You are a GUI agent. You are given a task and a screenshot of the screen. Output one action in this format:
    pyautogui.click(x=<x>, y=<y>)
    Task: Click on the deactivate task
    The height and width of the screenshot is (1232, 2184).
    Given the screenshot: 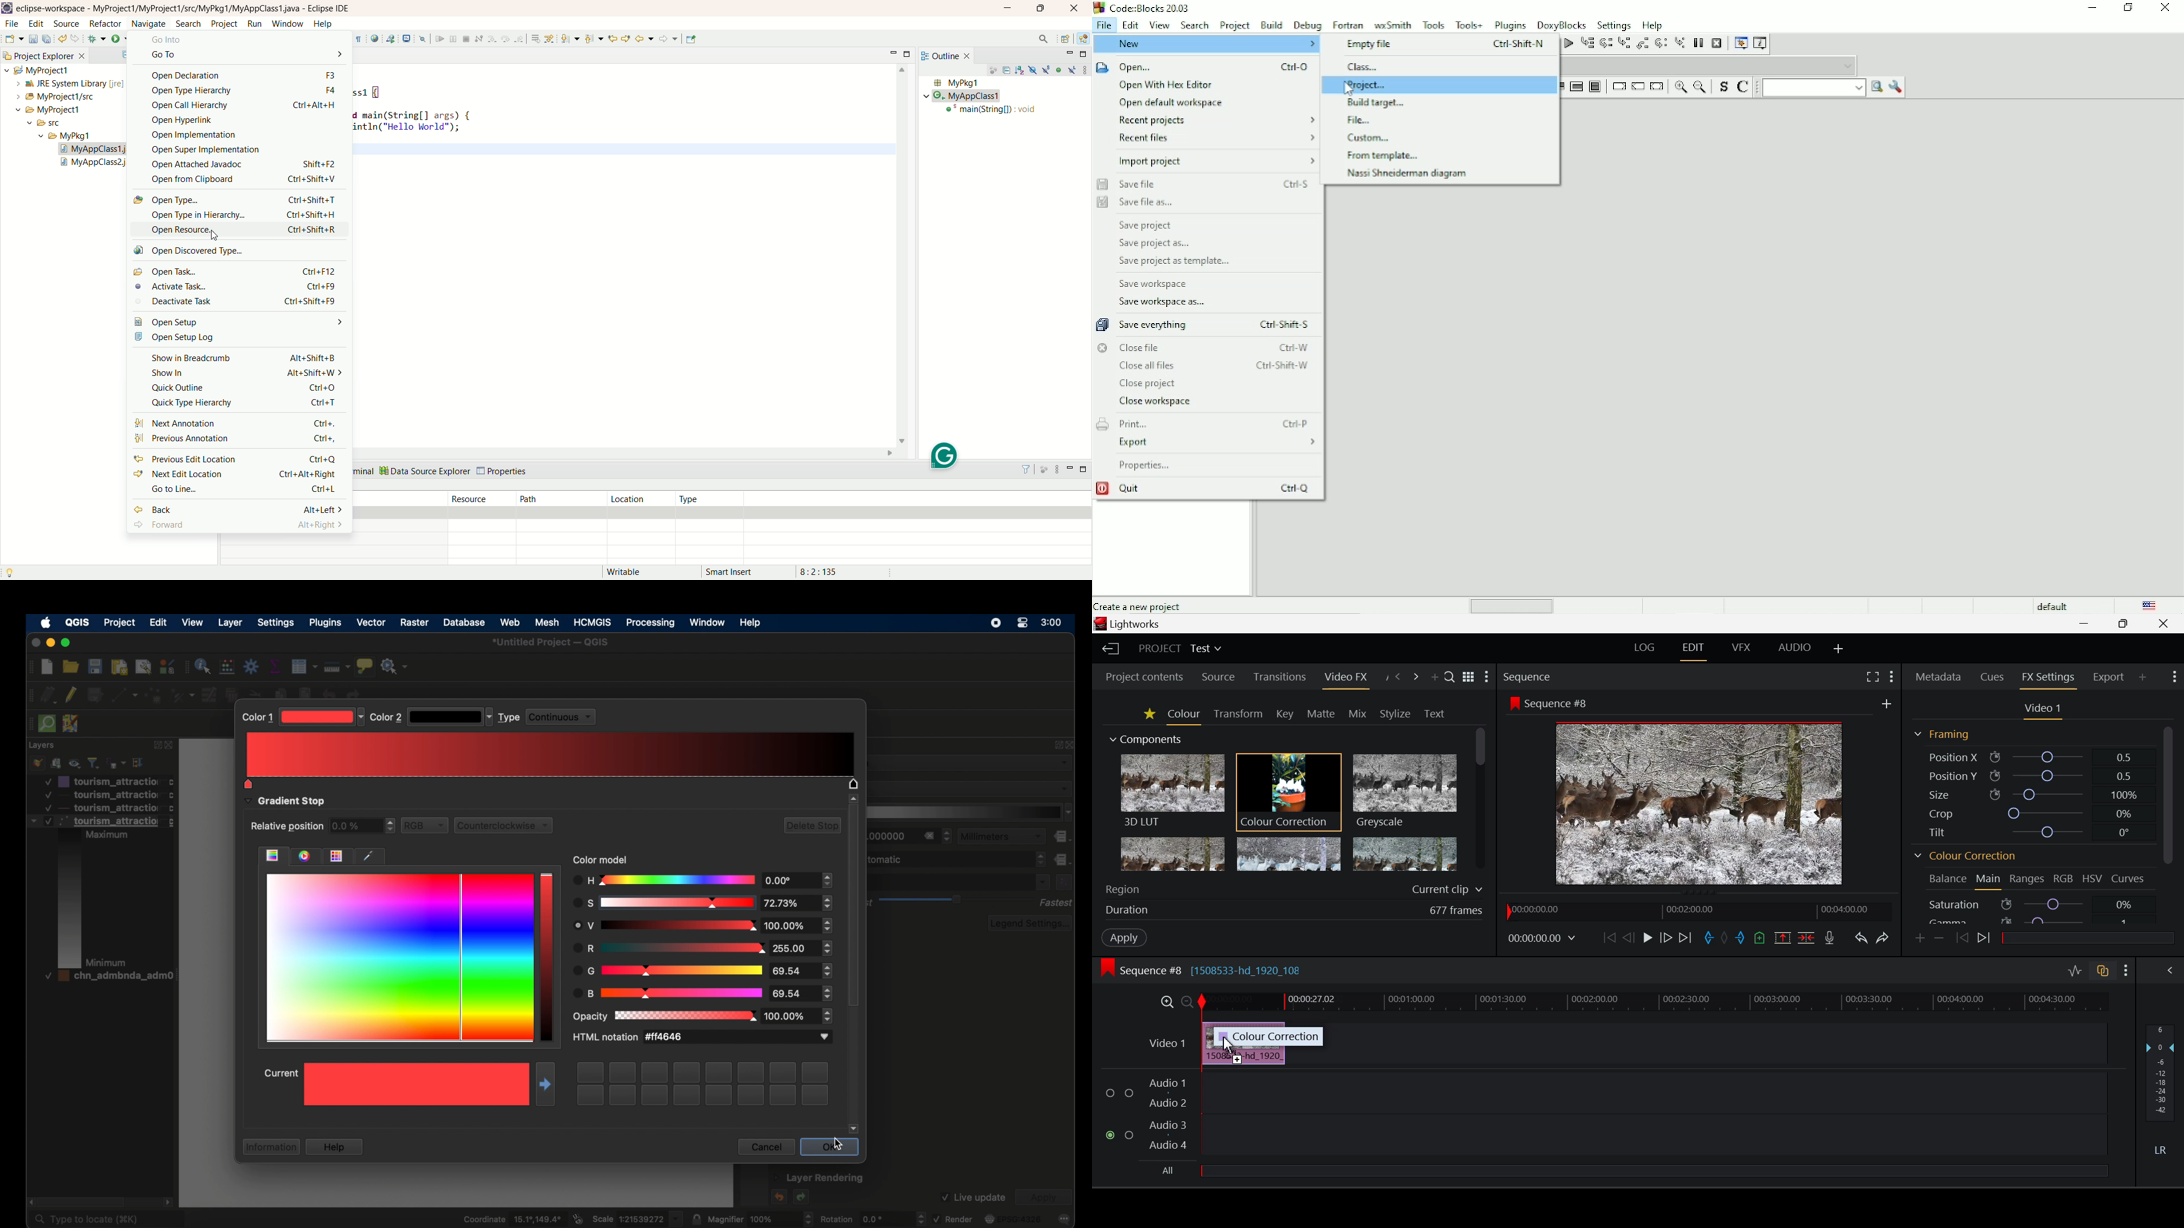 What is the action you would take?
    pyautogui.click(x=235, y=302)
    